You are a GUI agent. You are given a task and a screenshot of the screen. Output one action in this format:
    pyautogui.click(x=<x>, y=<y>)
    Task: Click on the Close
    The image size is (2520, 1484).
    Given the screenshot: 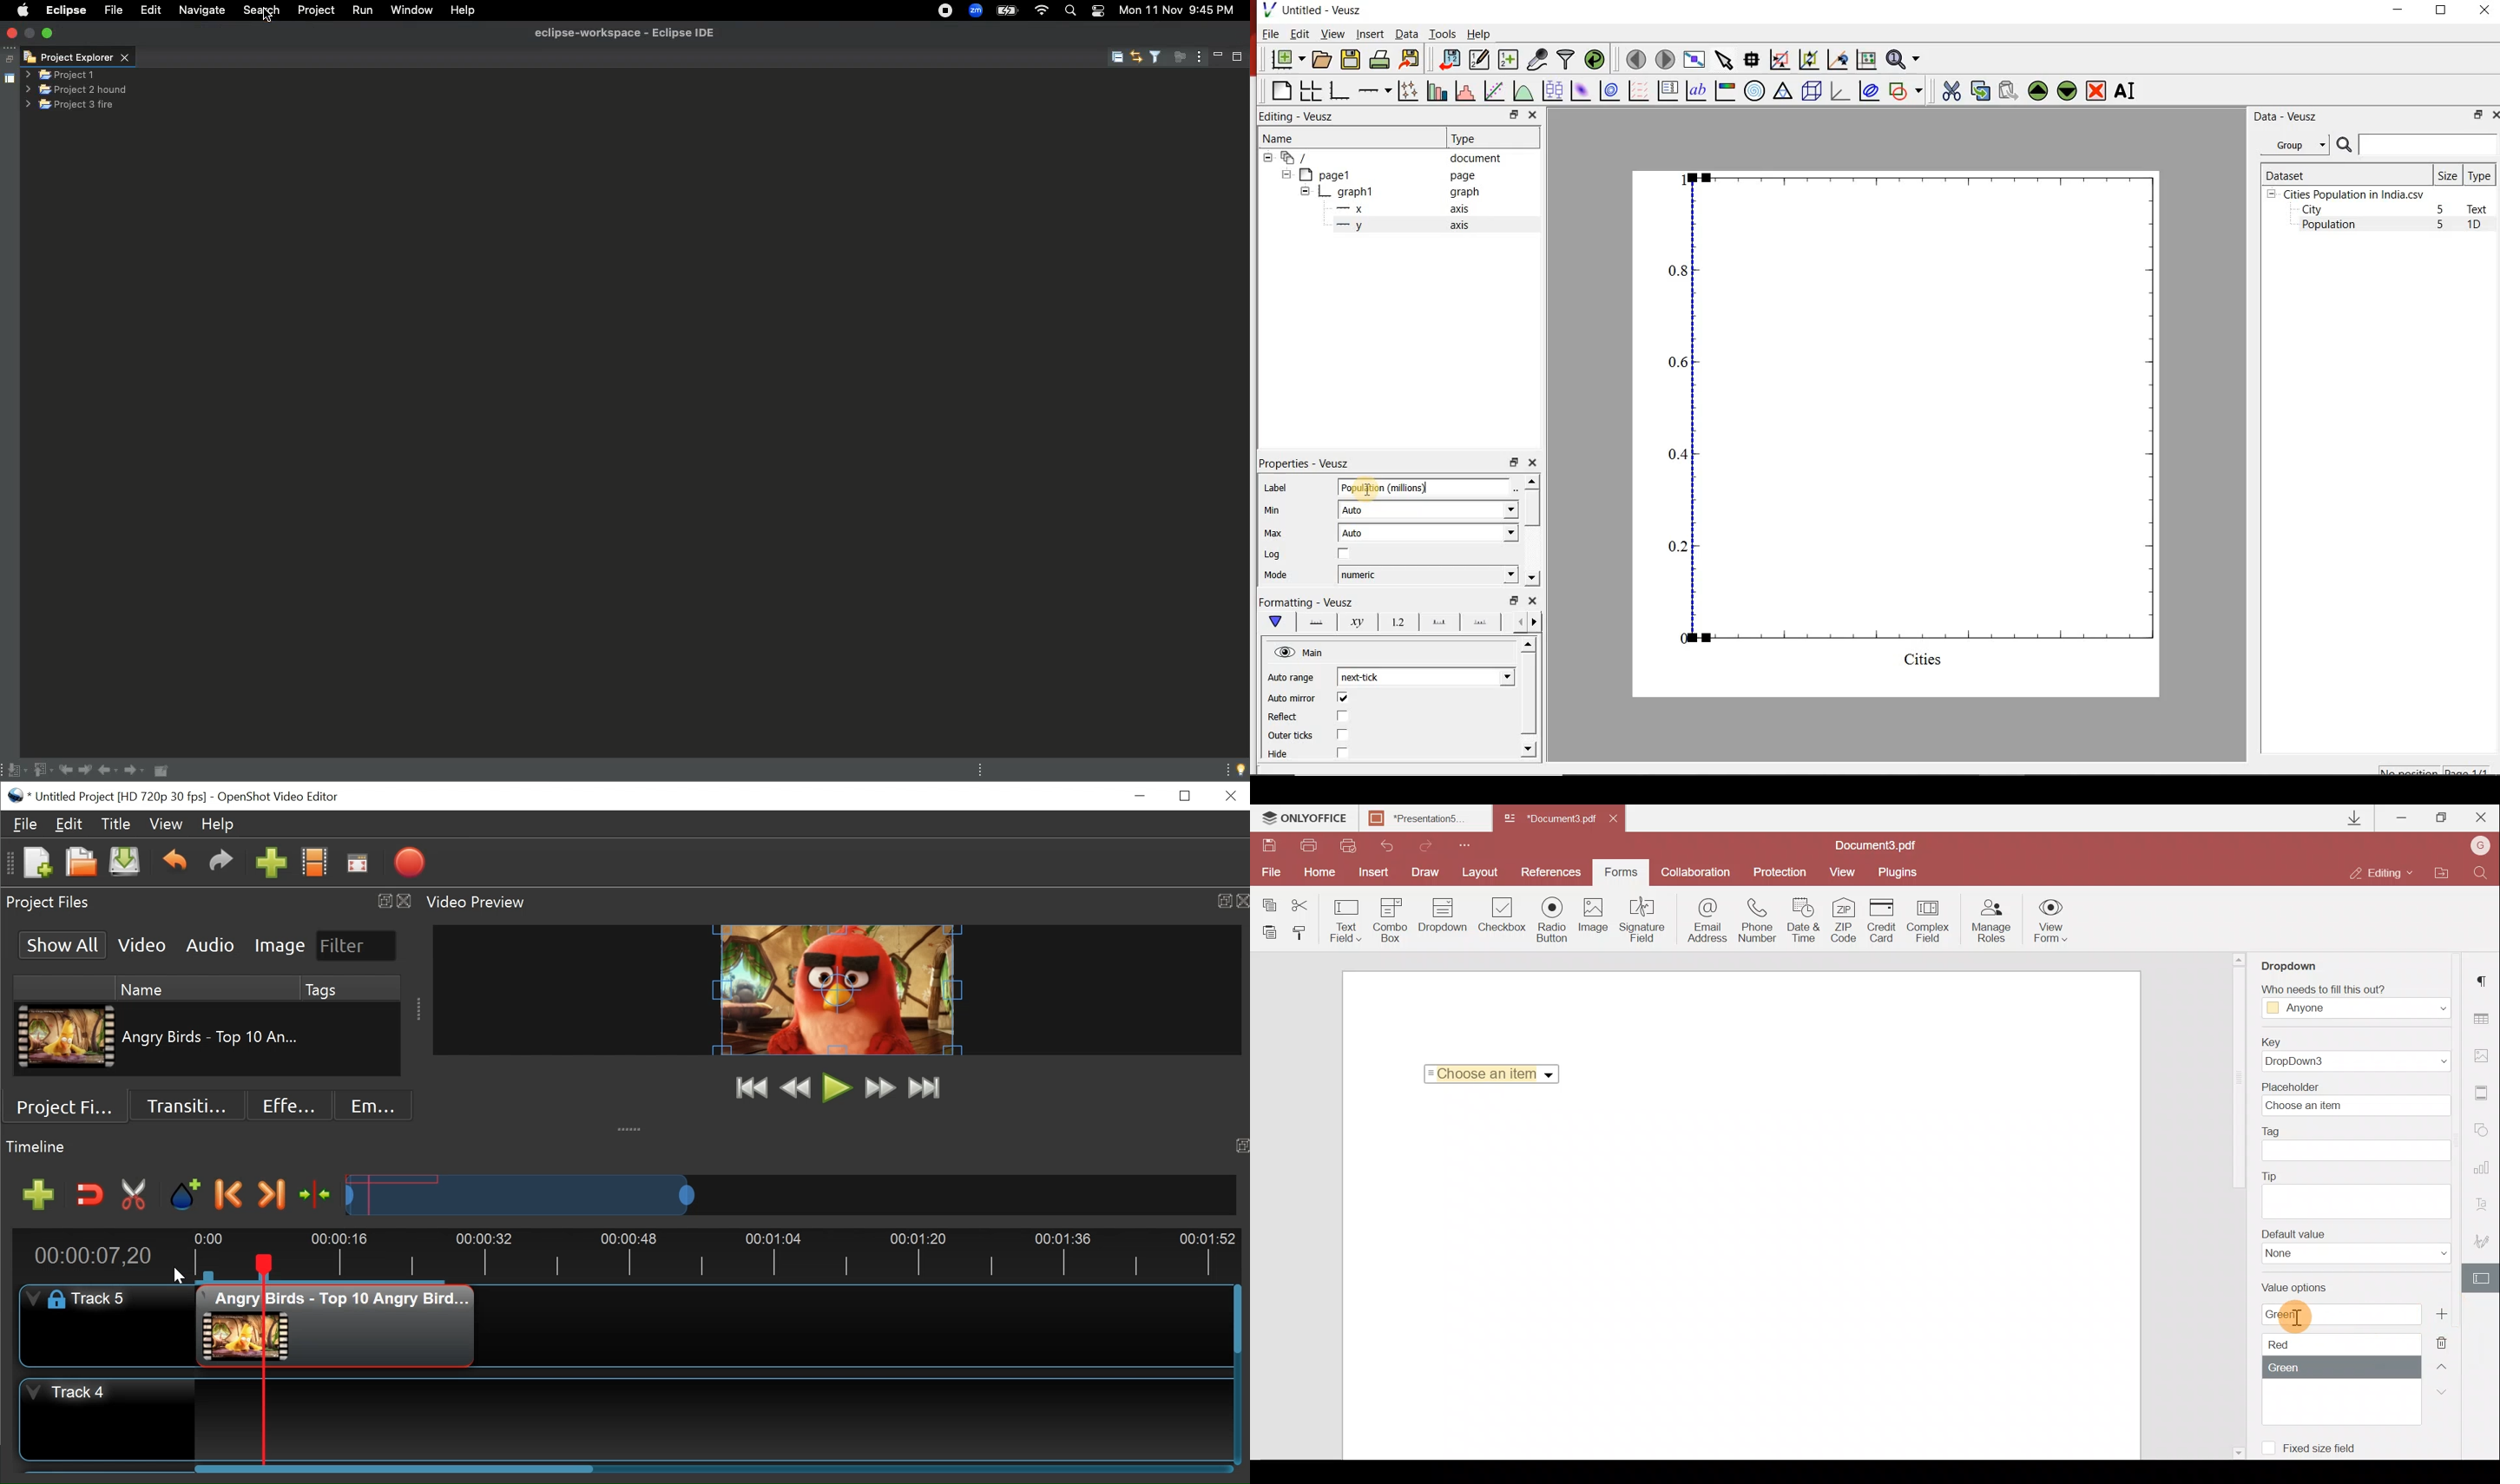 What is the action you would take?
    pyautogui.click(x=2480, y=818)
    